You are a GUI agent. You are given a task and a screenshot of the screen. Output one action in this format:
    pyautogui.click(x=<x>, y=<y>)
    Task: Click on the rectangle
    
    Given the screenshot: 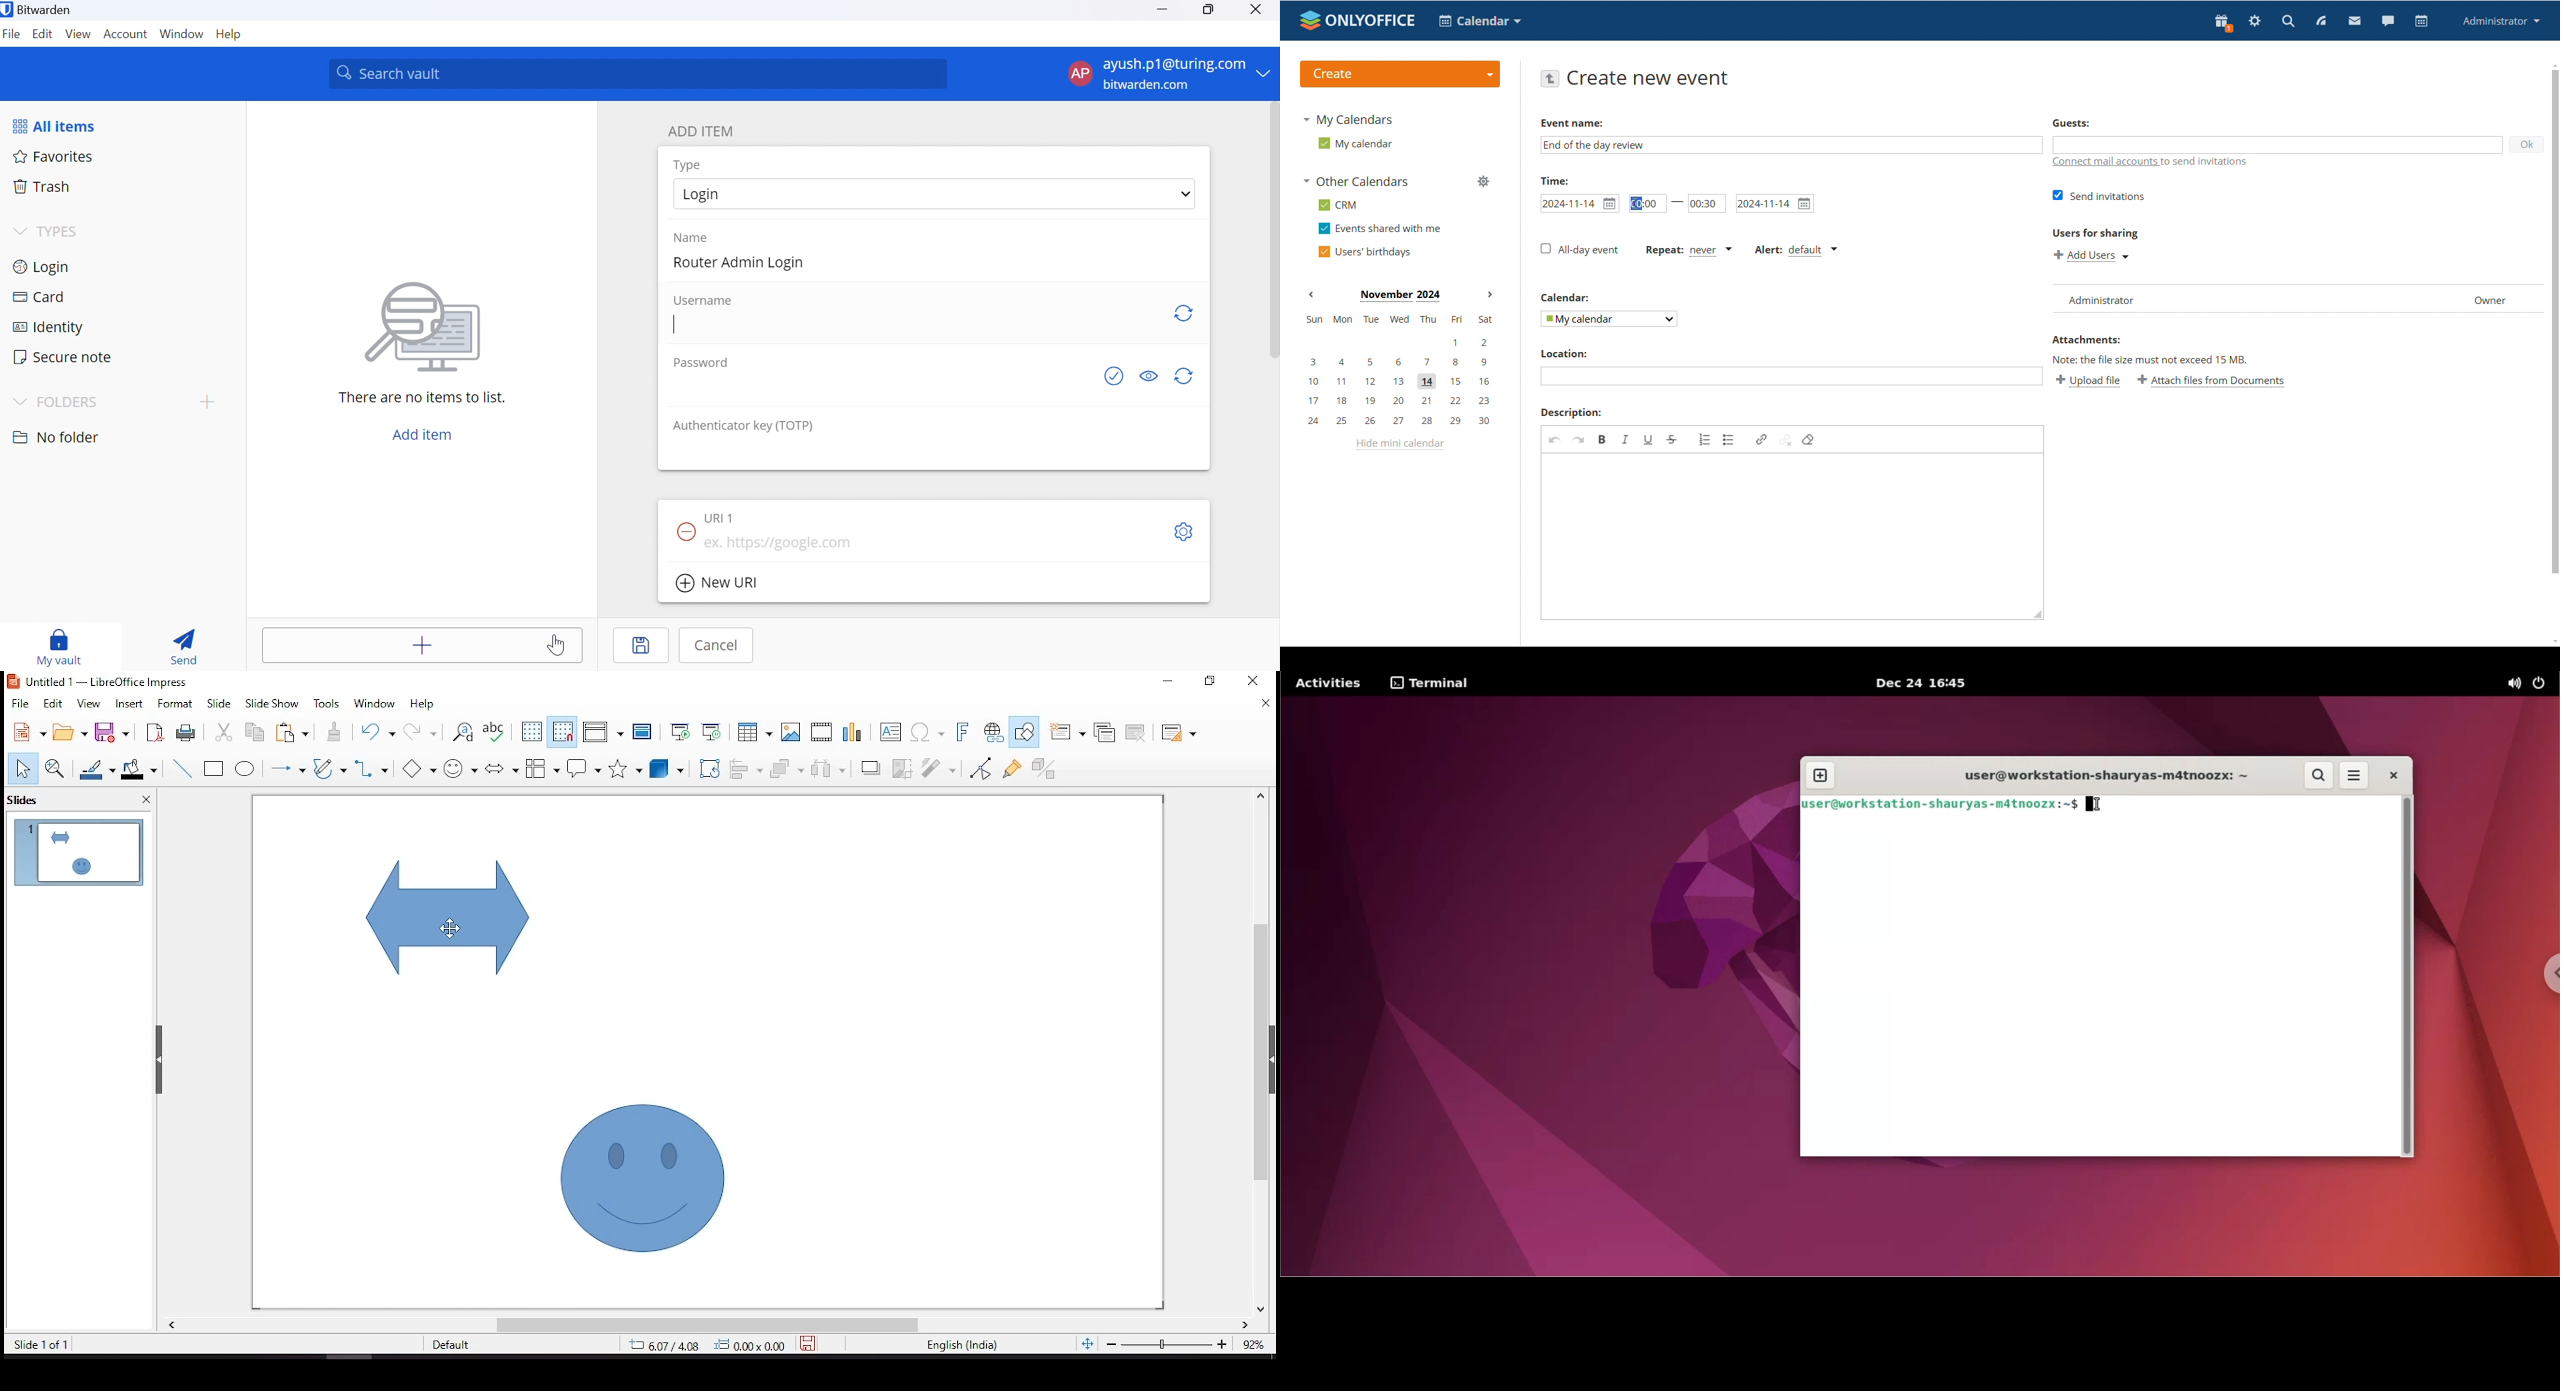 What is the action you would take?
    pyautogui.click(x=216, y=770)
    